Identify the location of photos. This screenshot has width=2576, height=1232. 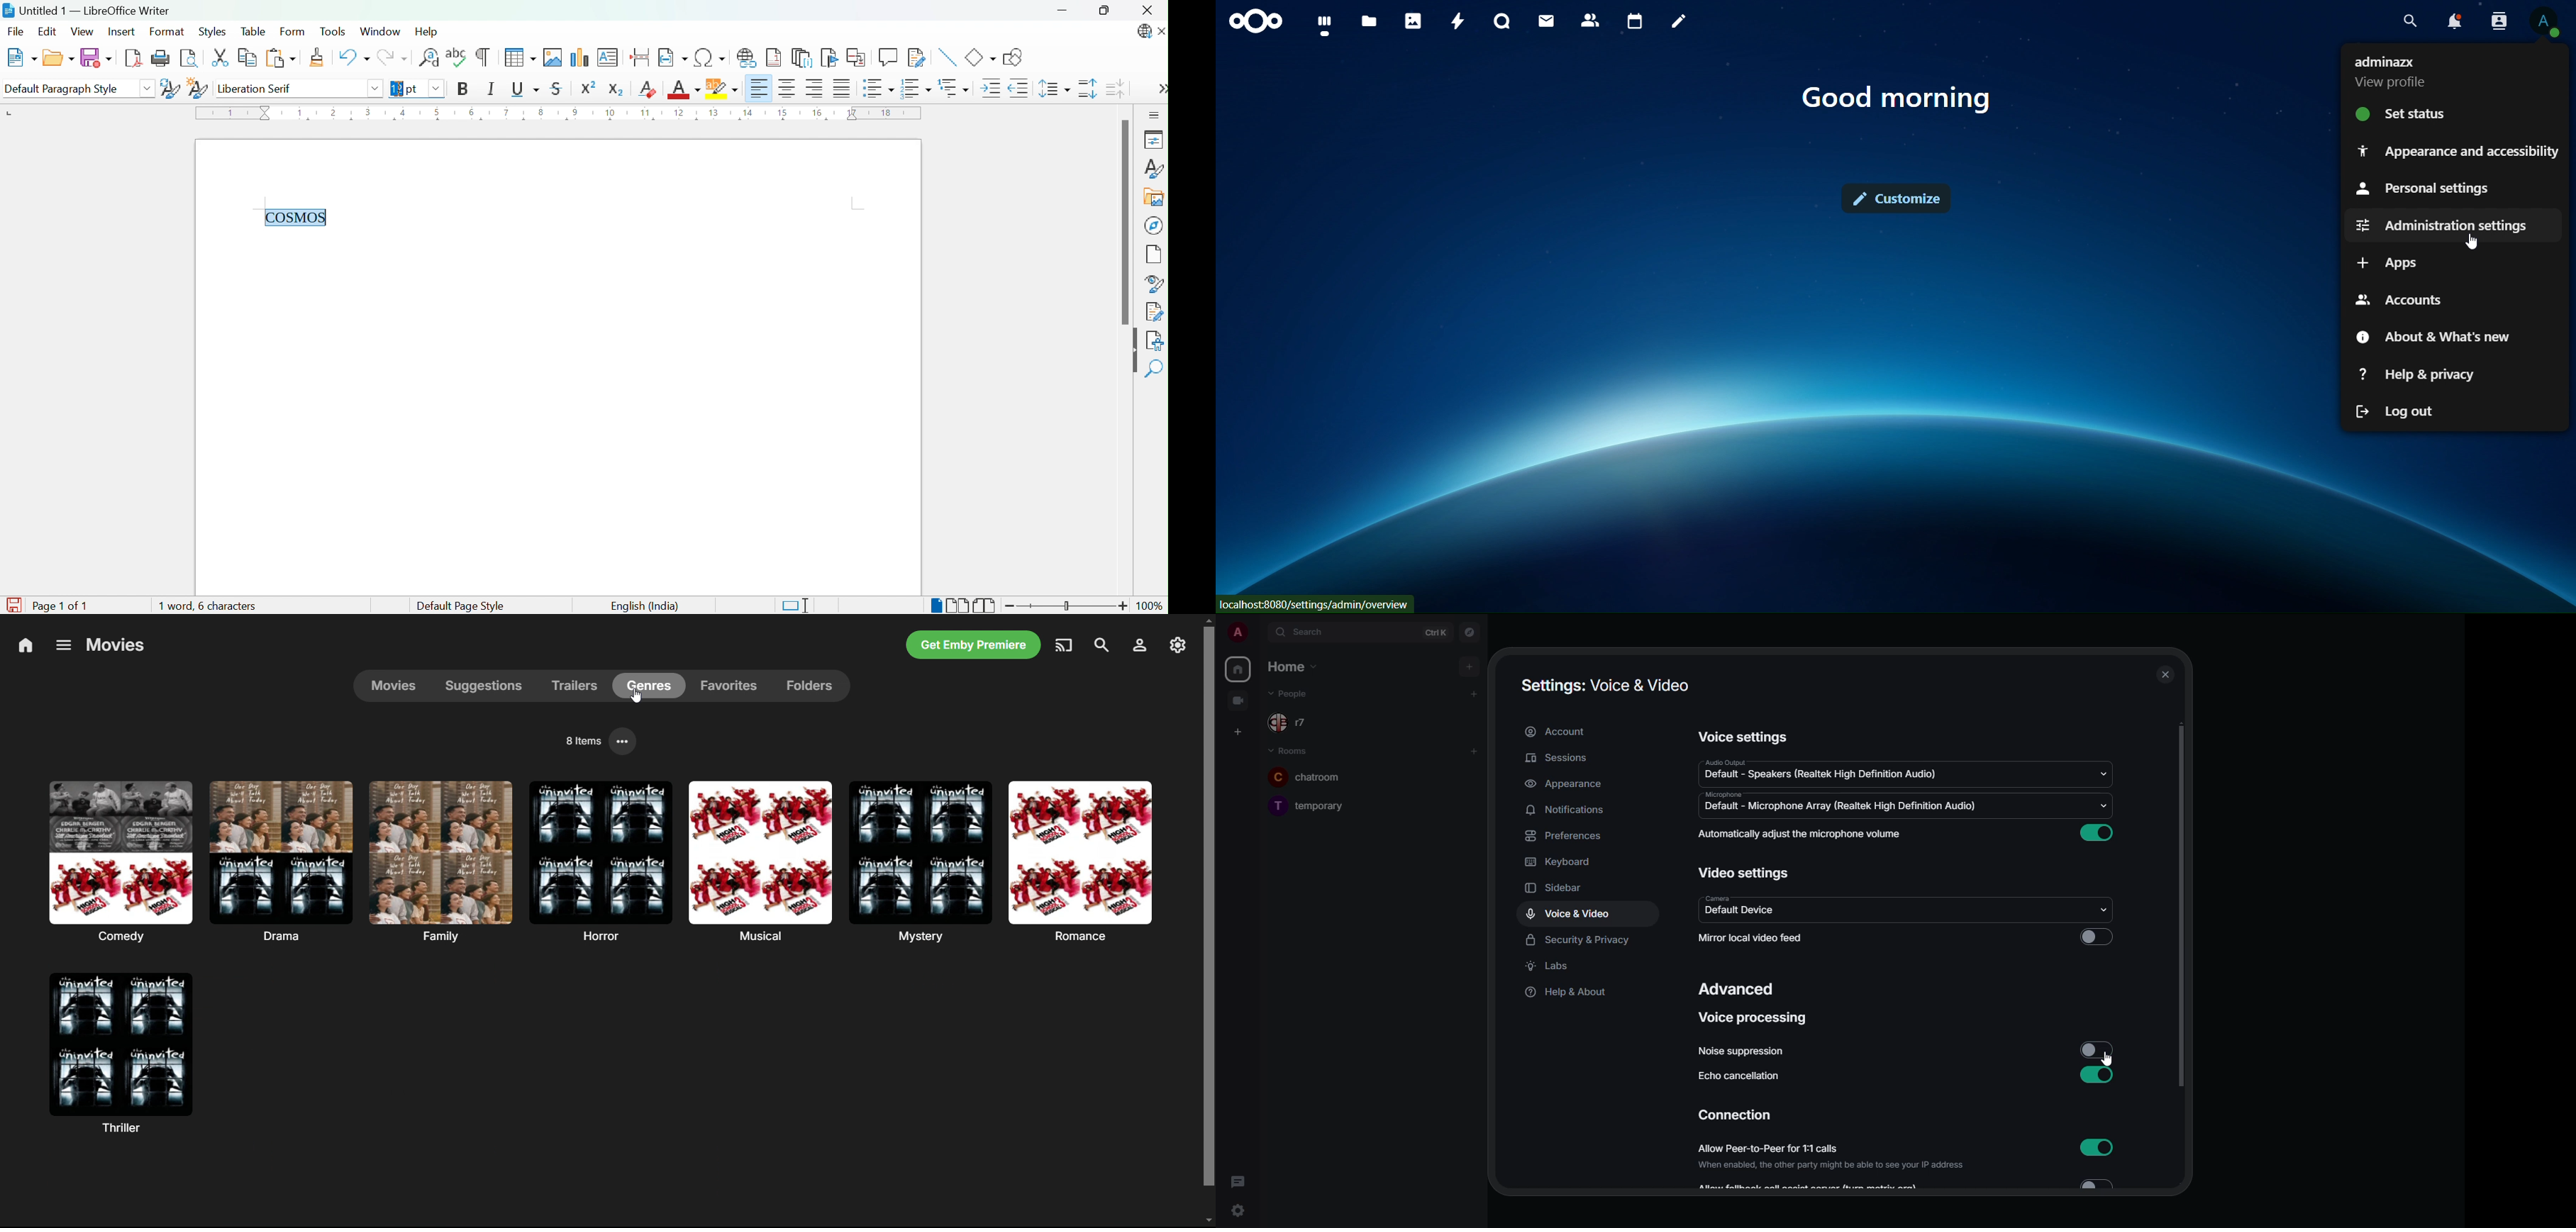
(1413, 21).